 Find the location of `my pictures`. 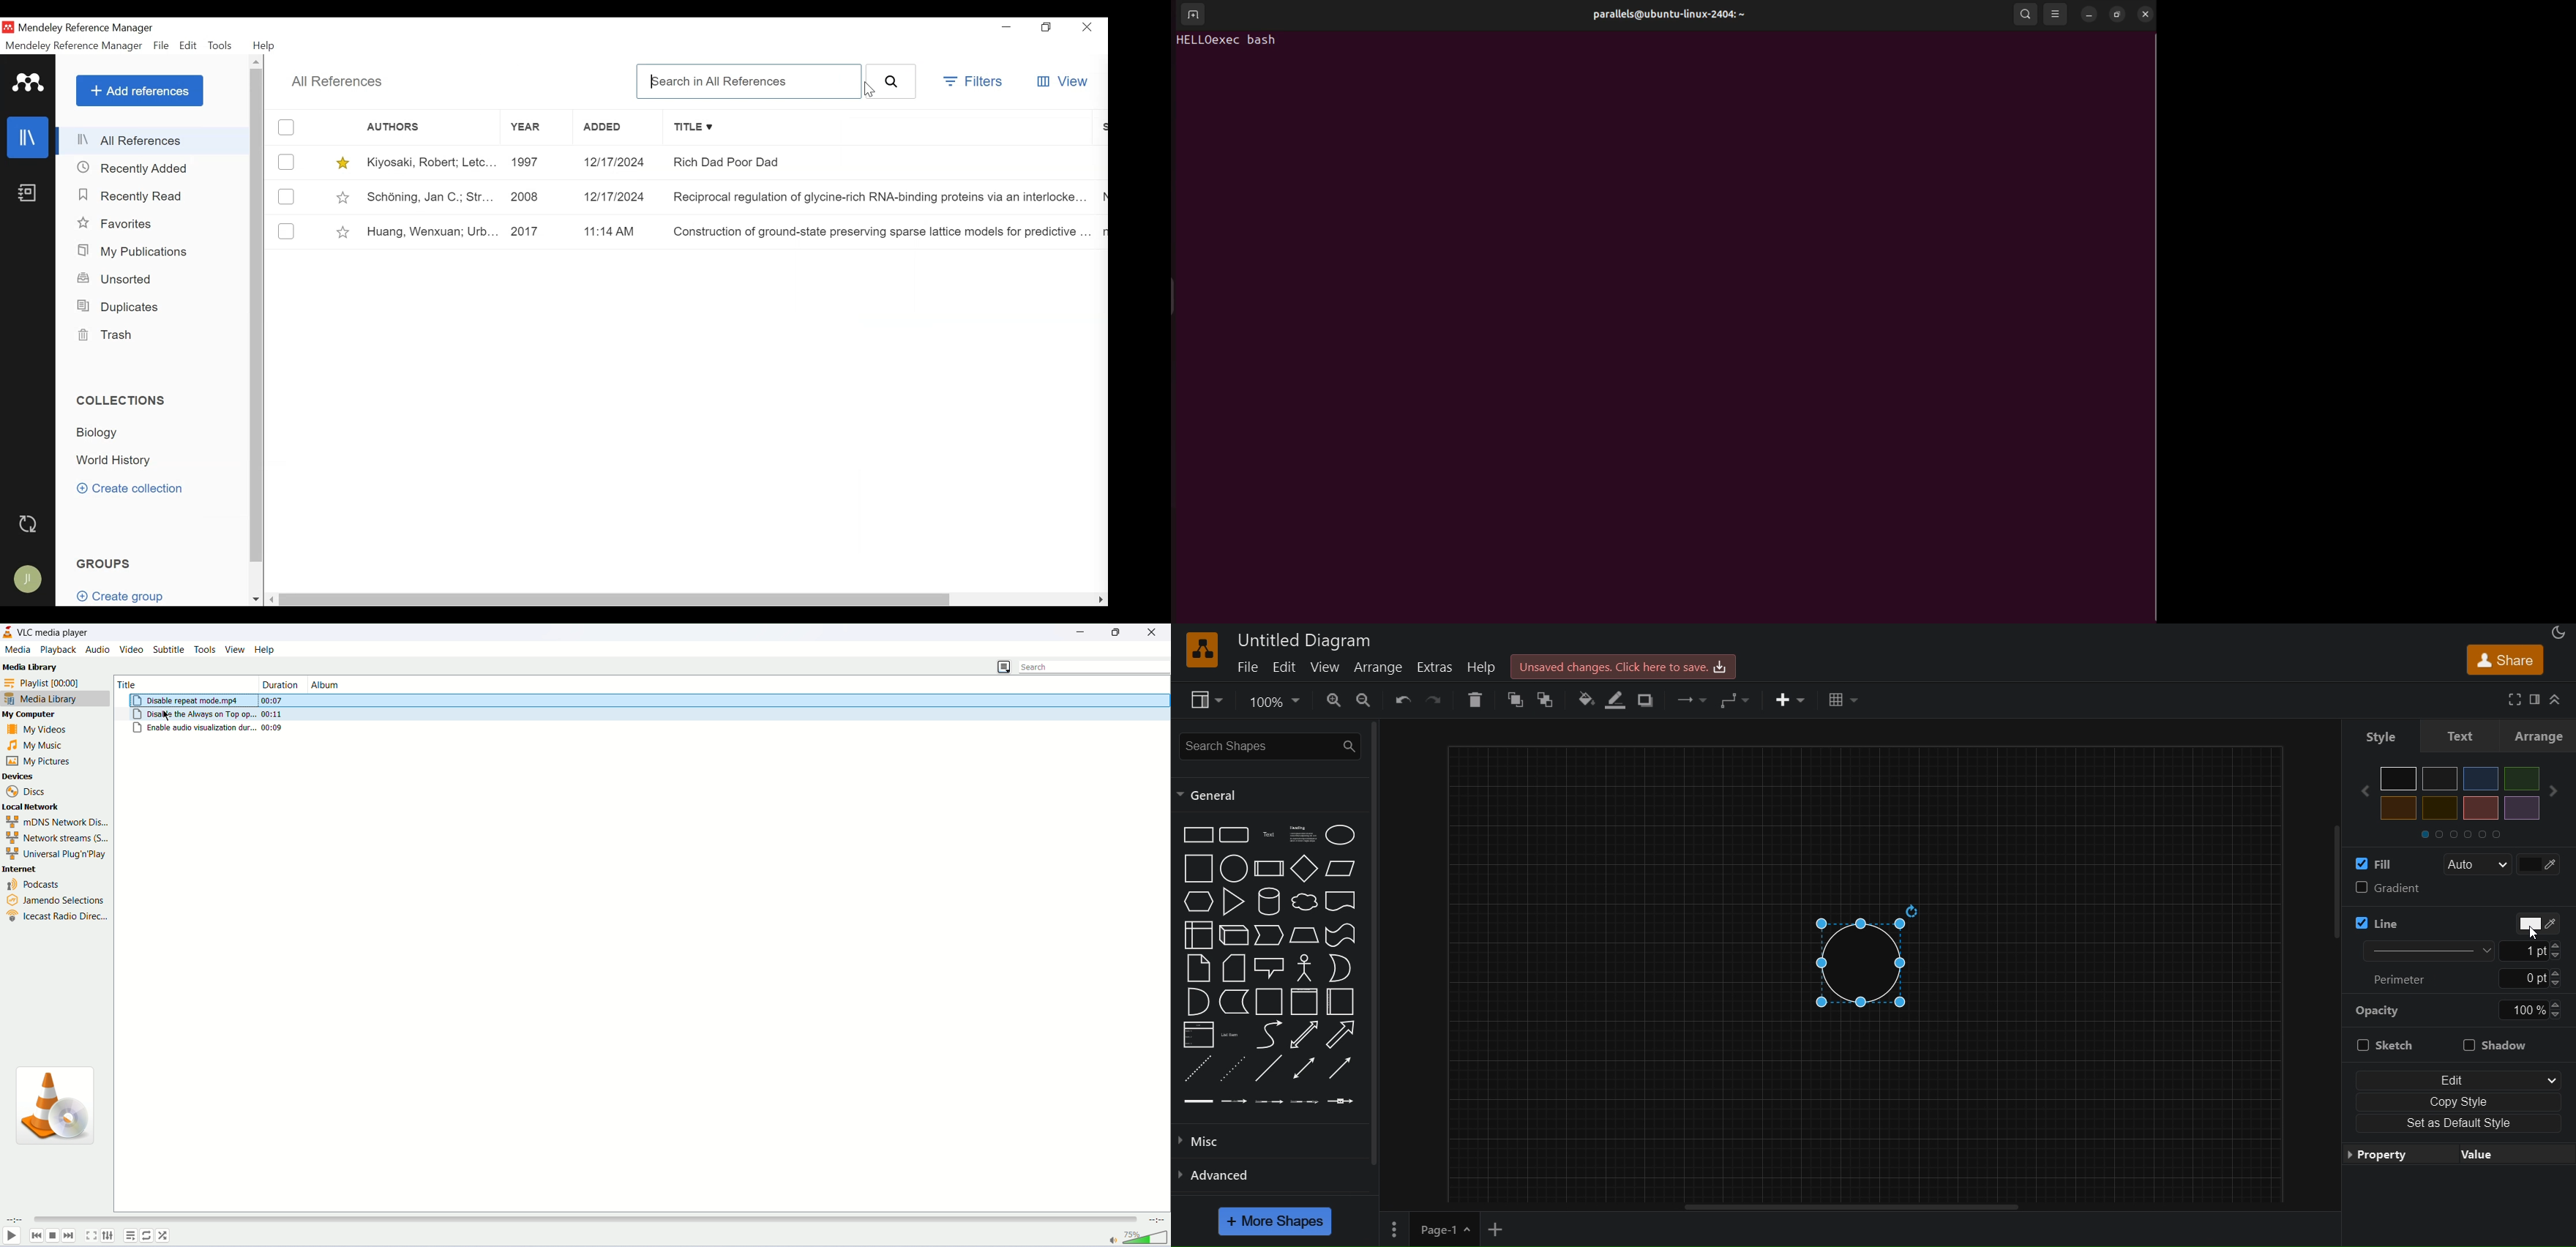

my pictures is located at coordinates (39, 761).